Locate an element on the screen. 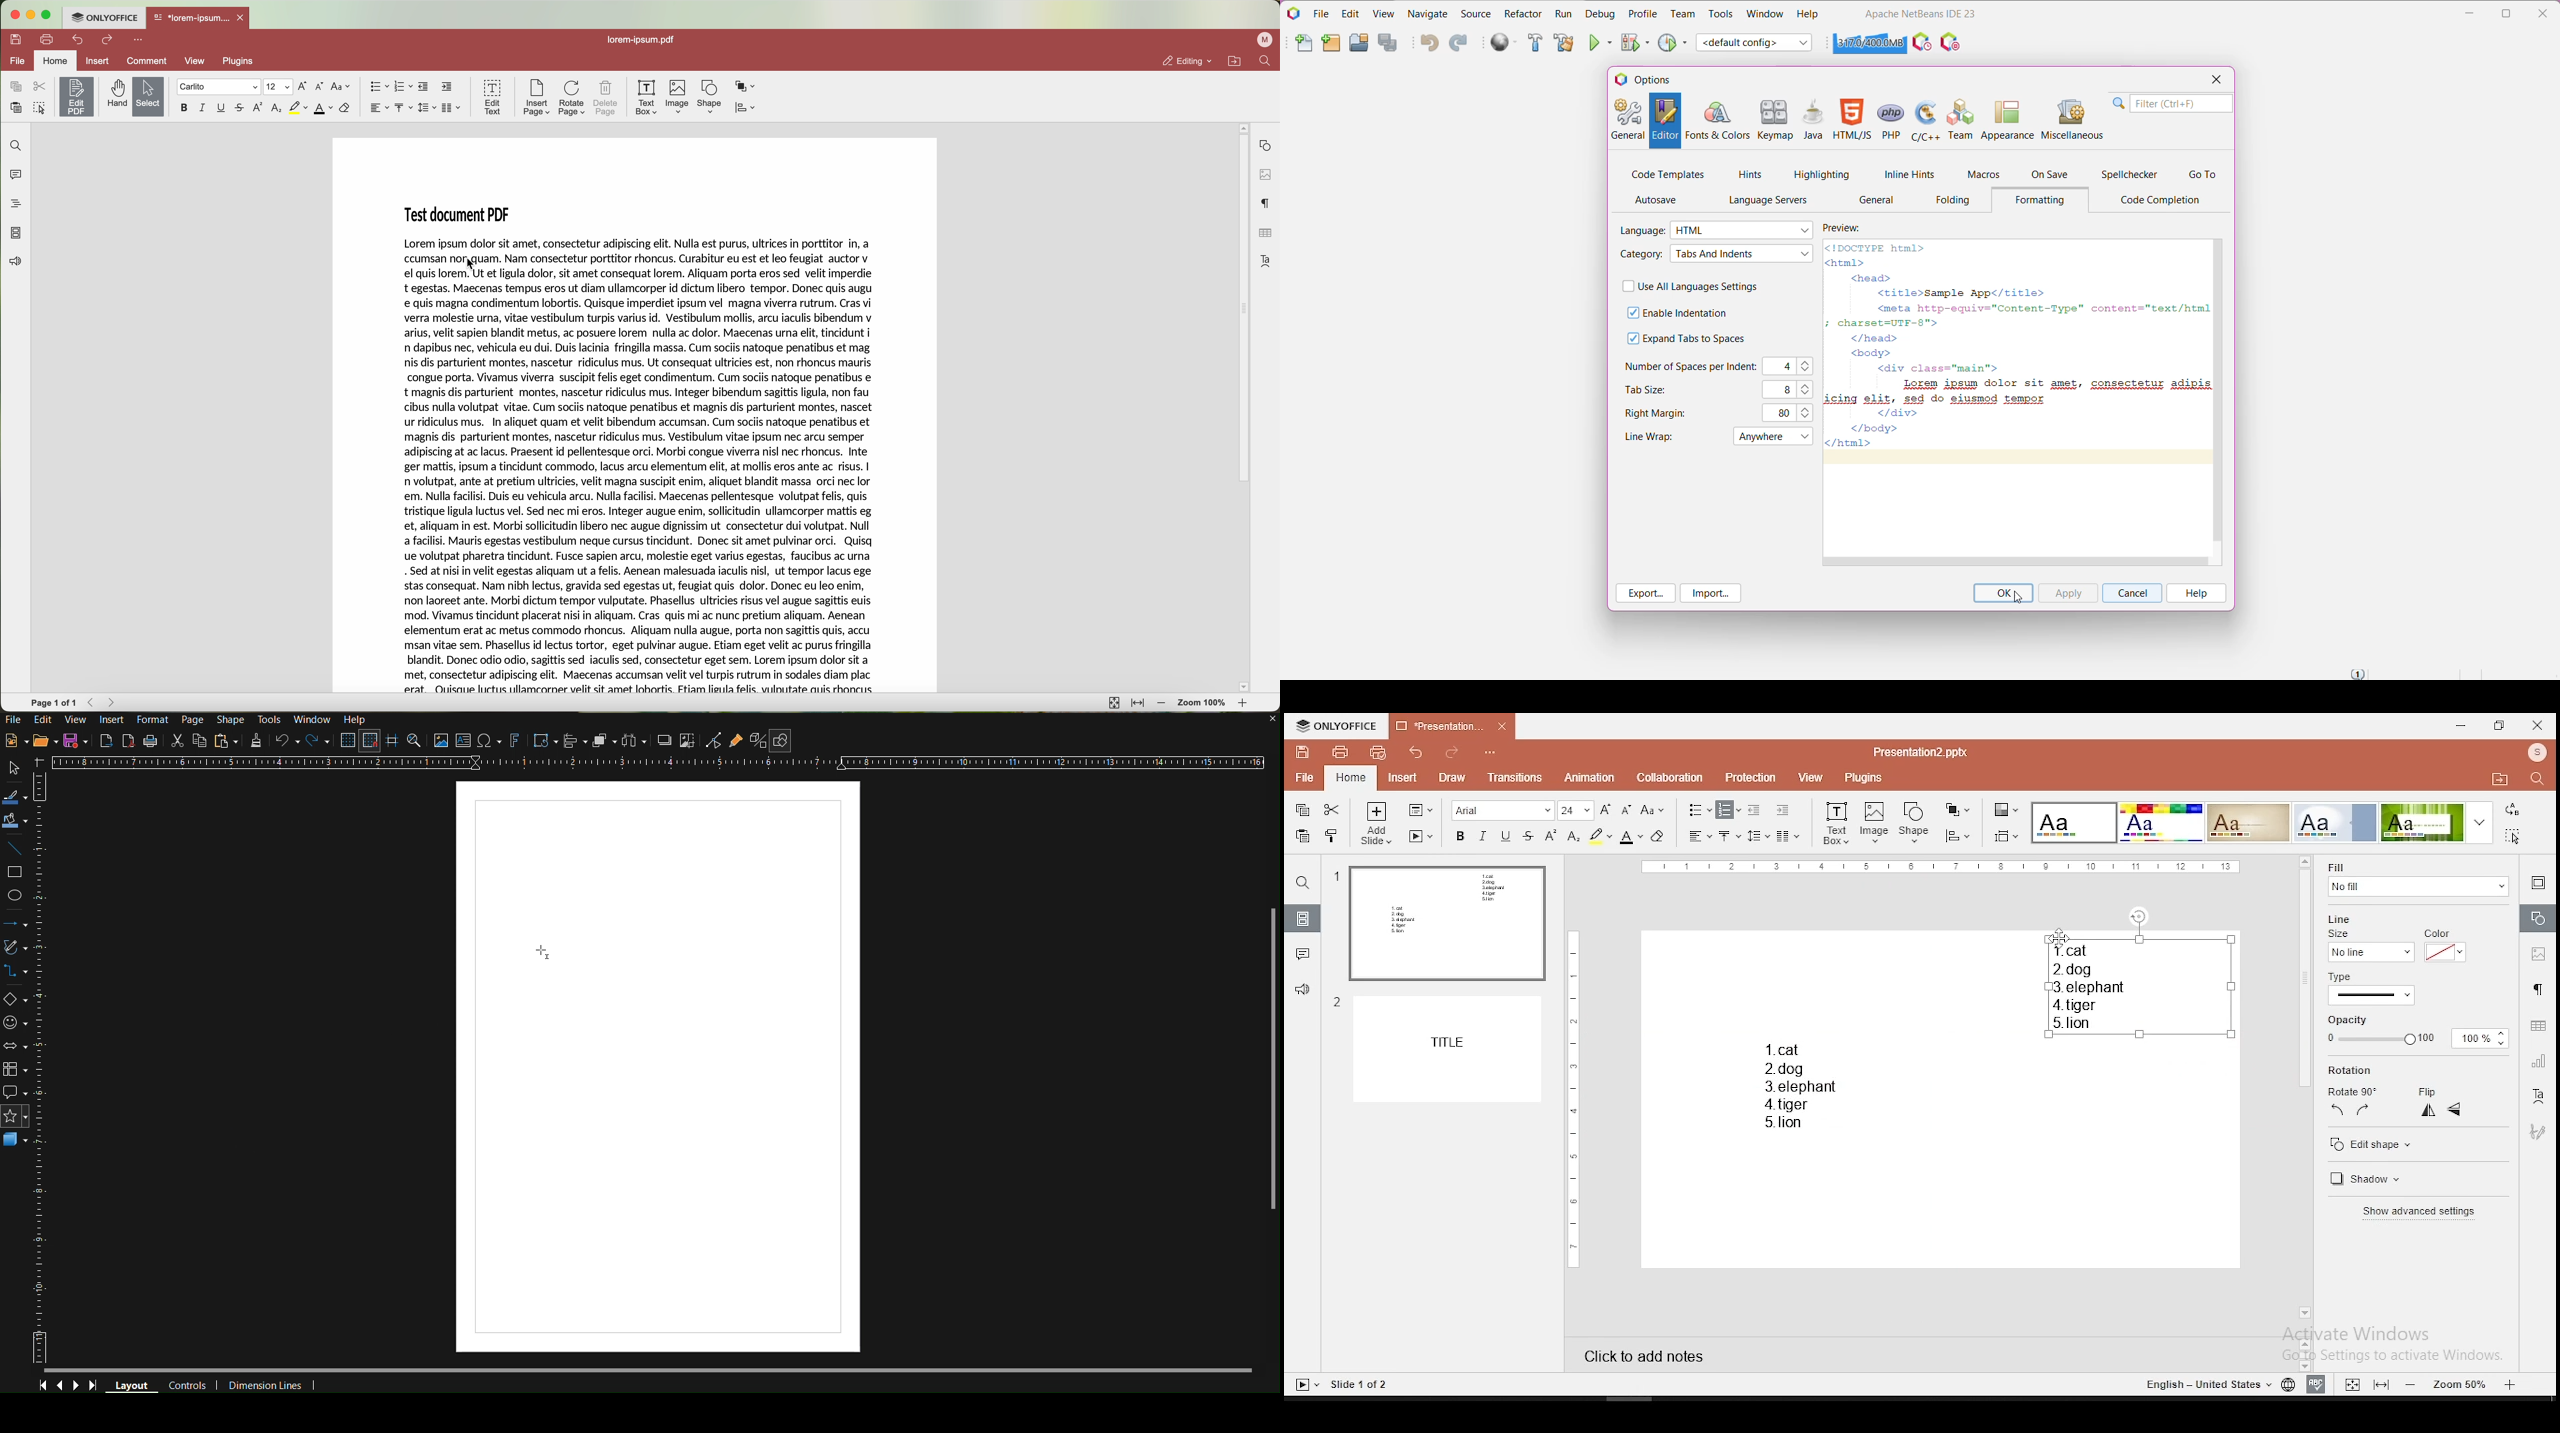 This screenshot has width=2576, height=1456. Slides is located at coordinates (1342, 1384).